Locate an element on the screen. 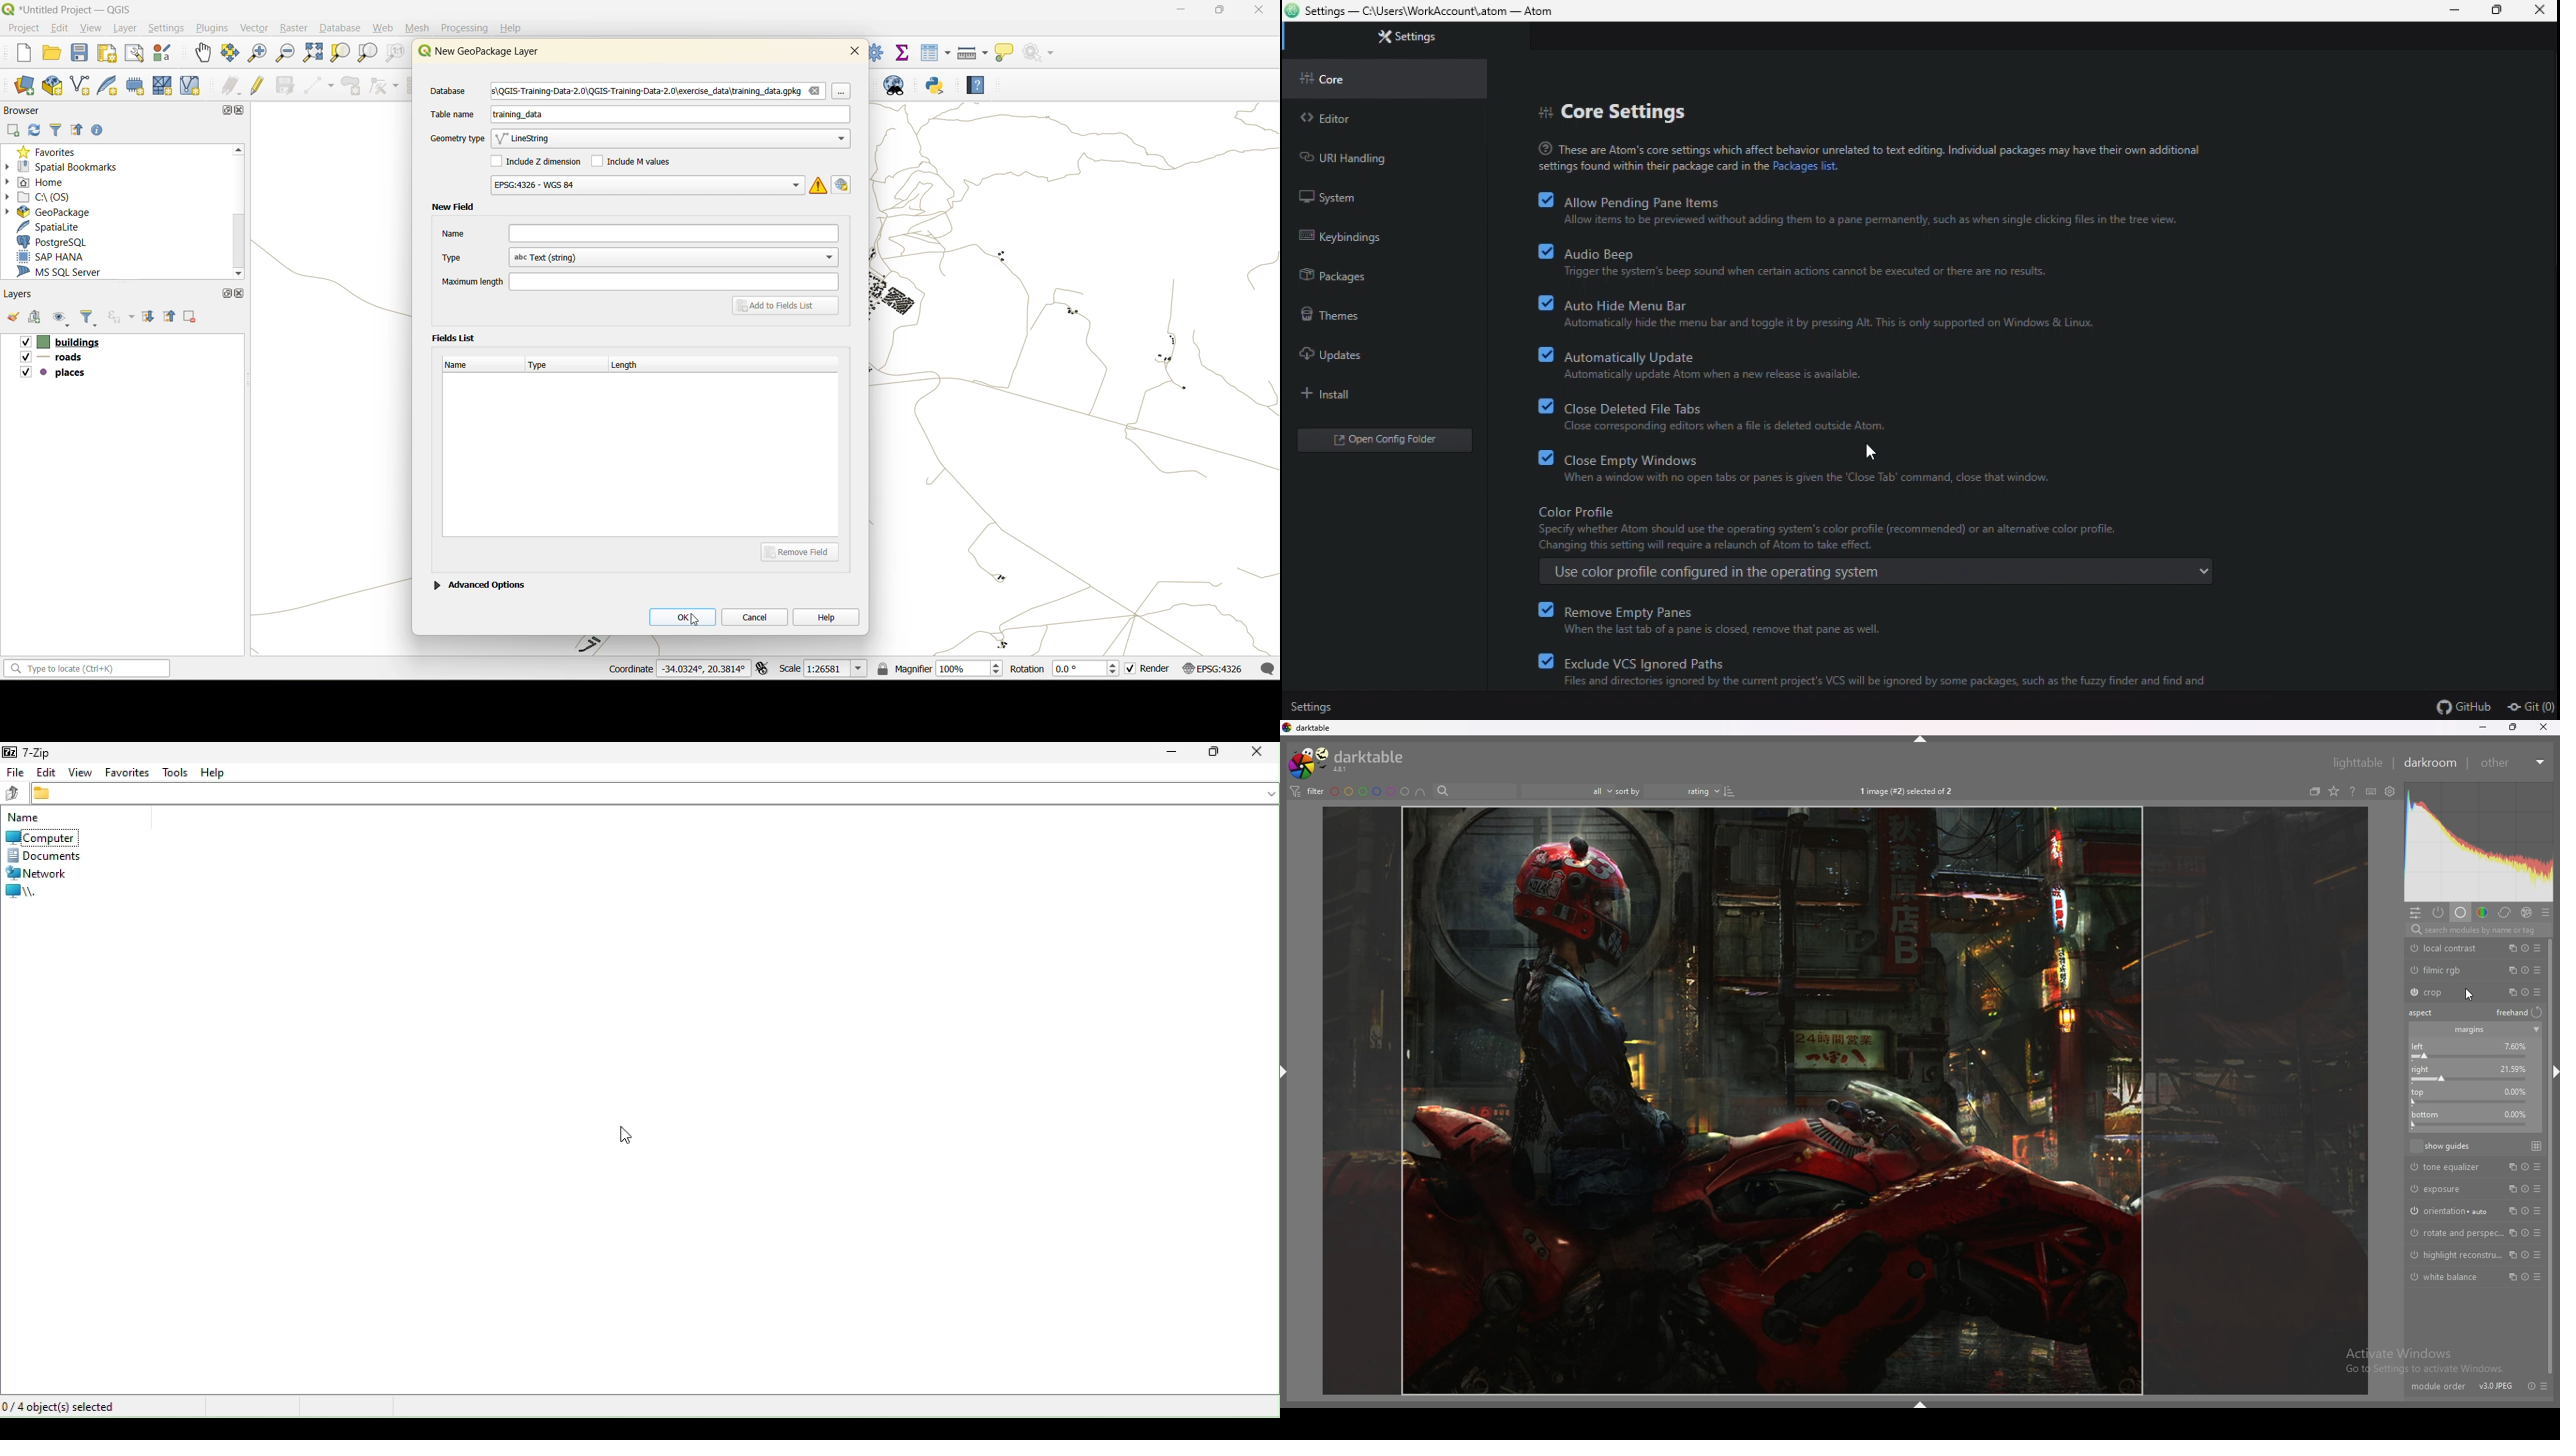 This screenshot has width=2576, height=1456. white balance is located at coordinates (2449, 1277).